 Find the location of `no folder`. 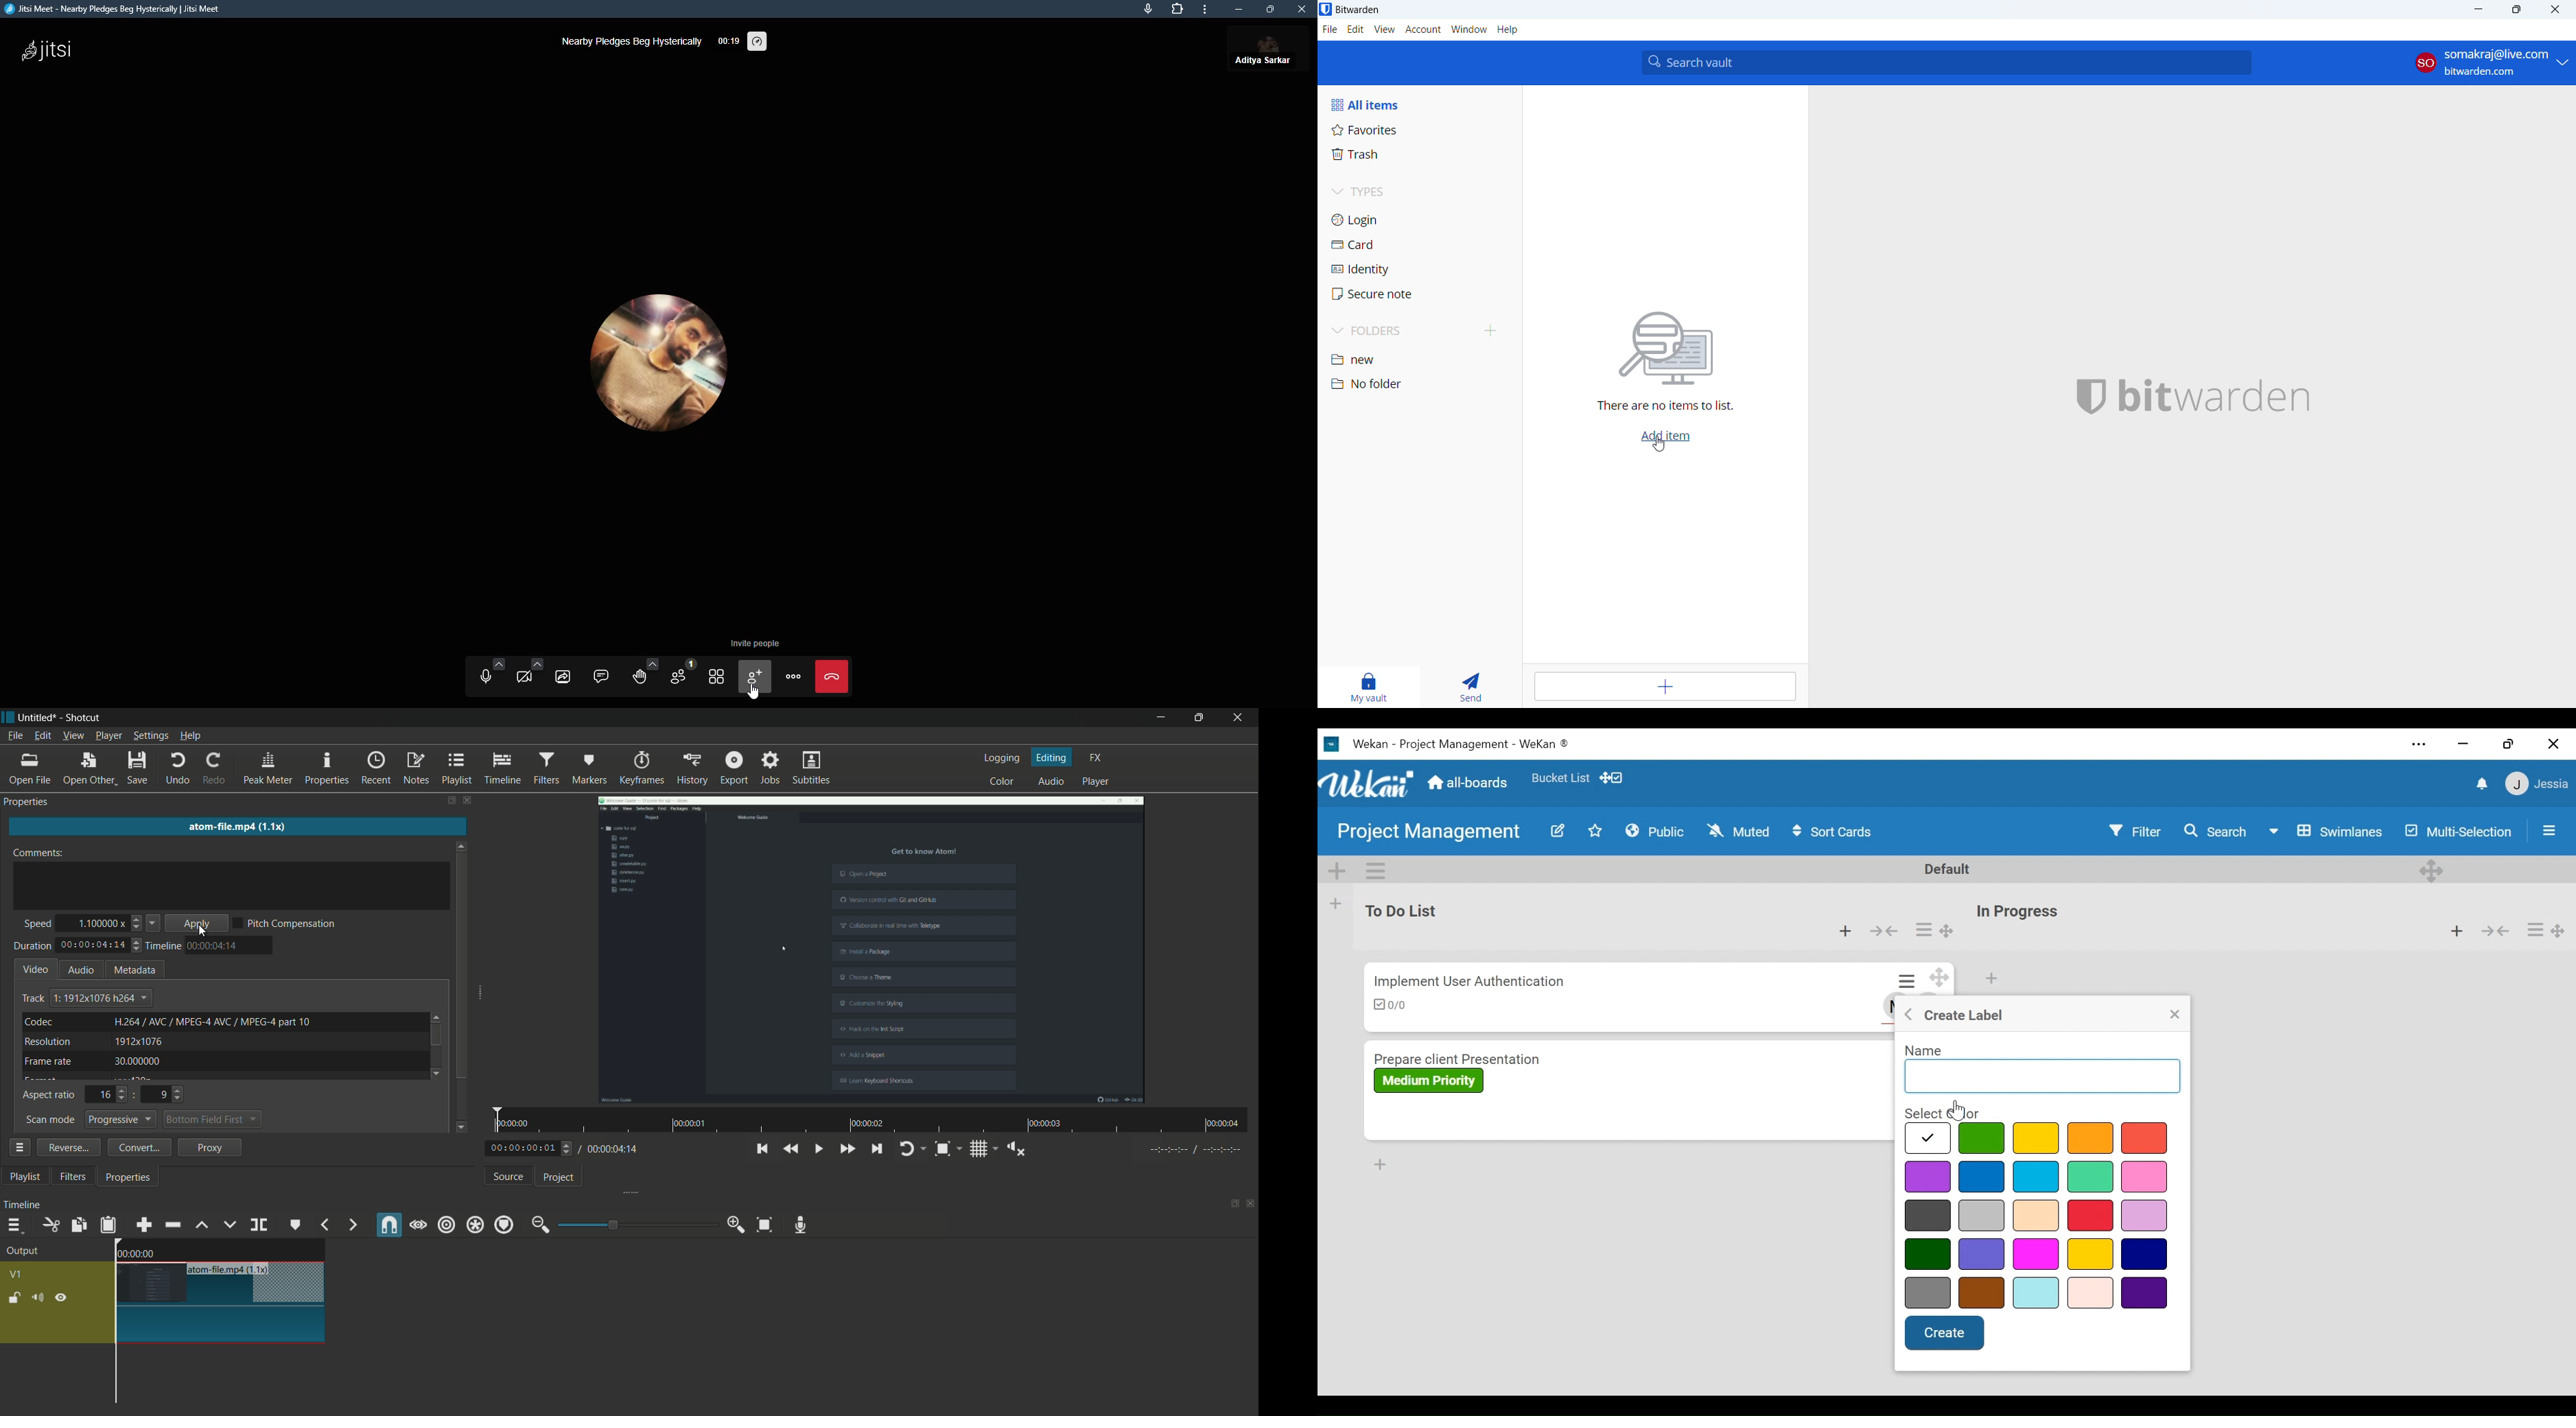

no folder is located at coordinates (1418, 384).